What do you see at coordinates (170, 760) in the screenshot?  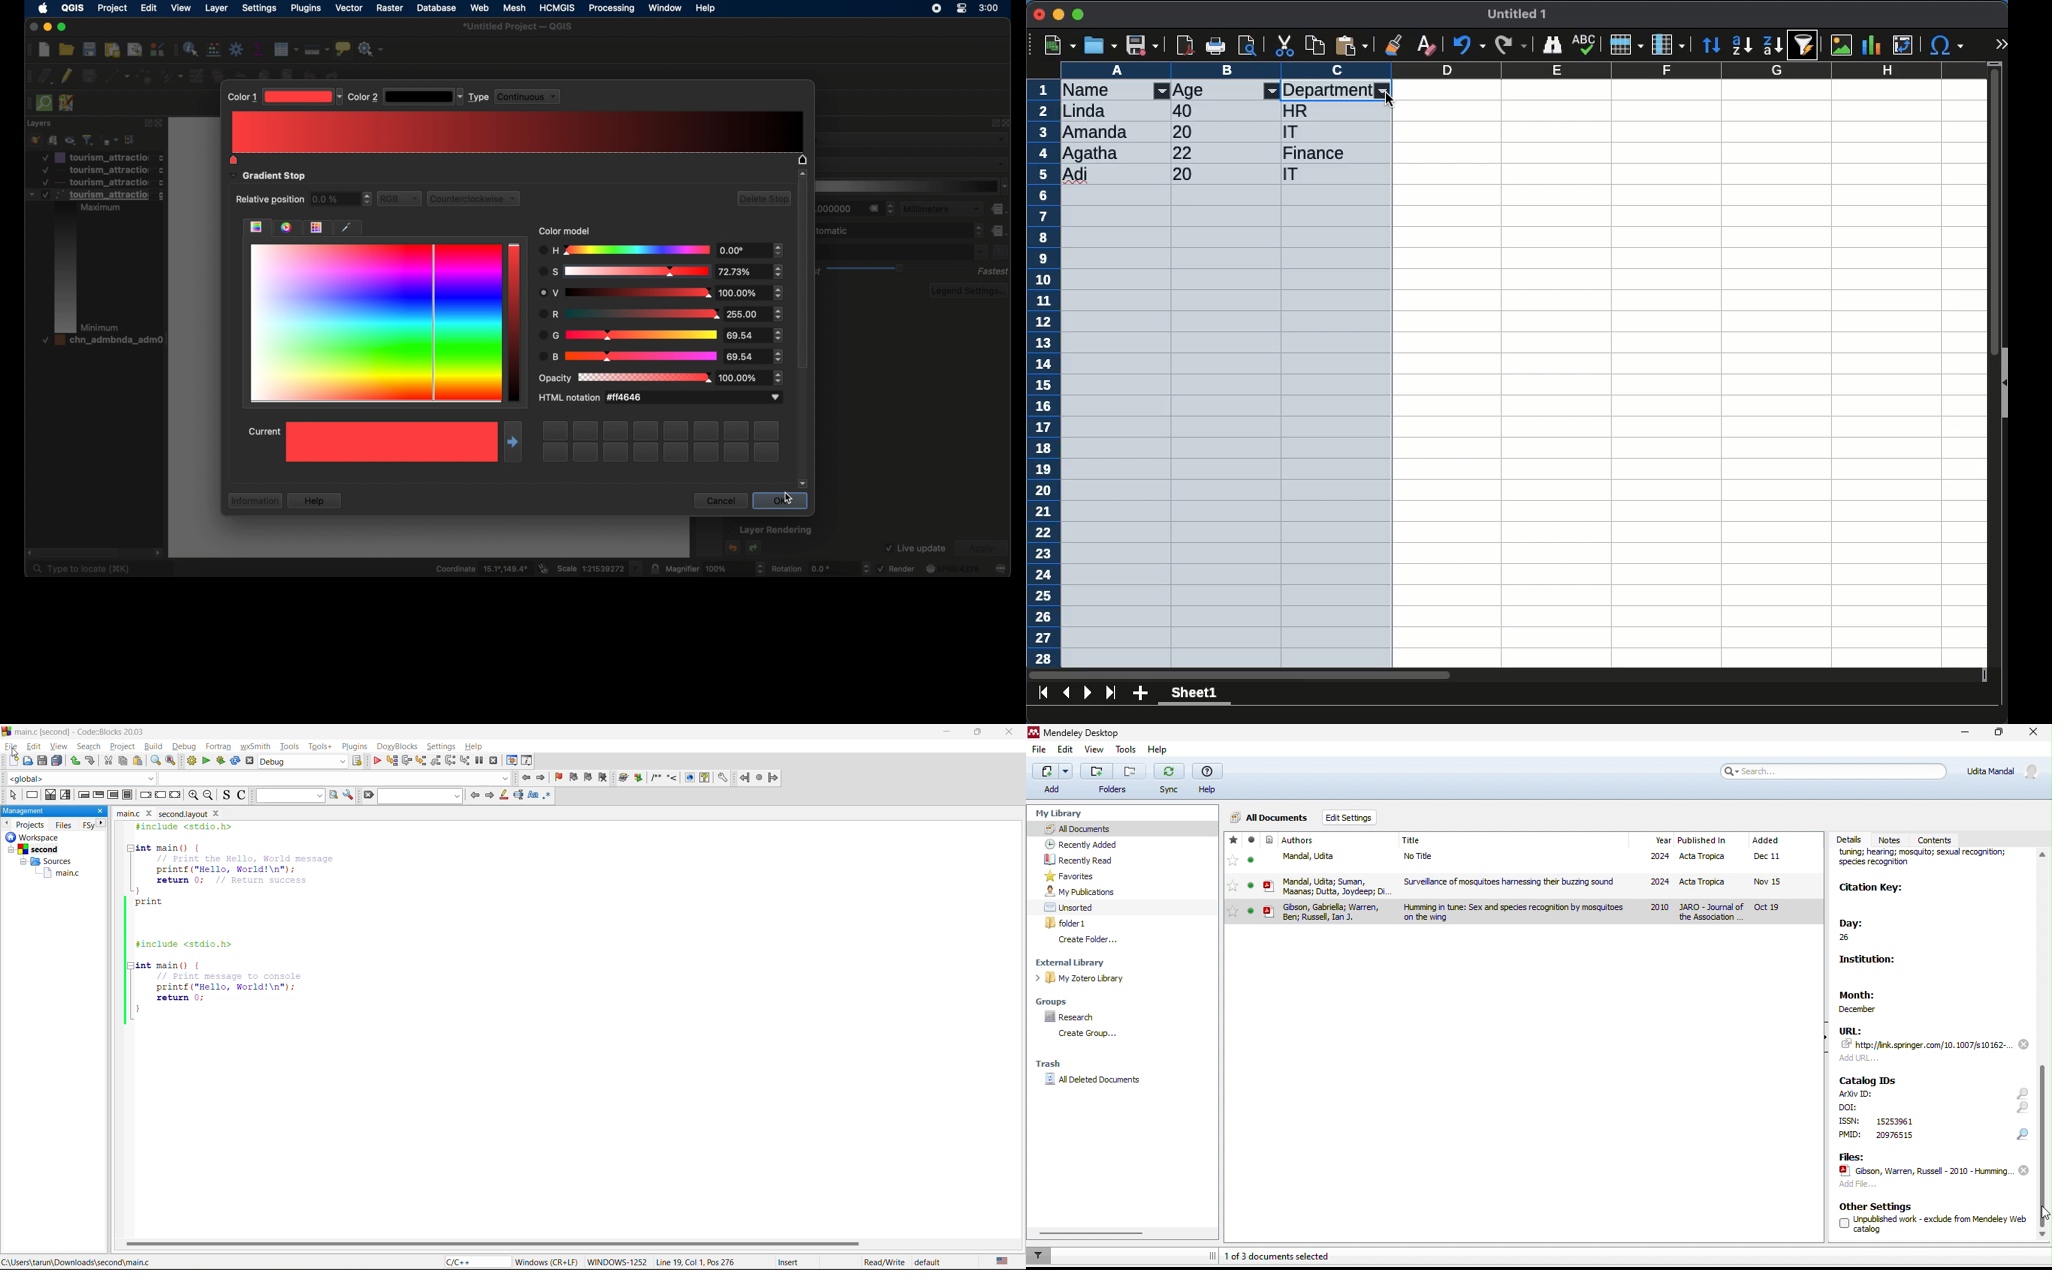 I see `replace` at bounding box center [170, 760].